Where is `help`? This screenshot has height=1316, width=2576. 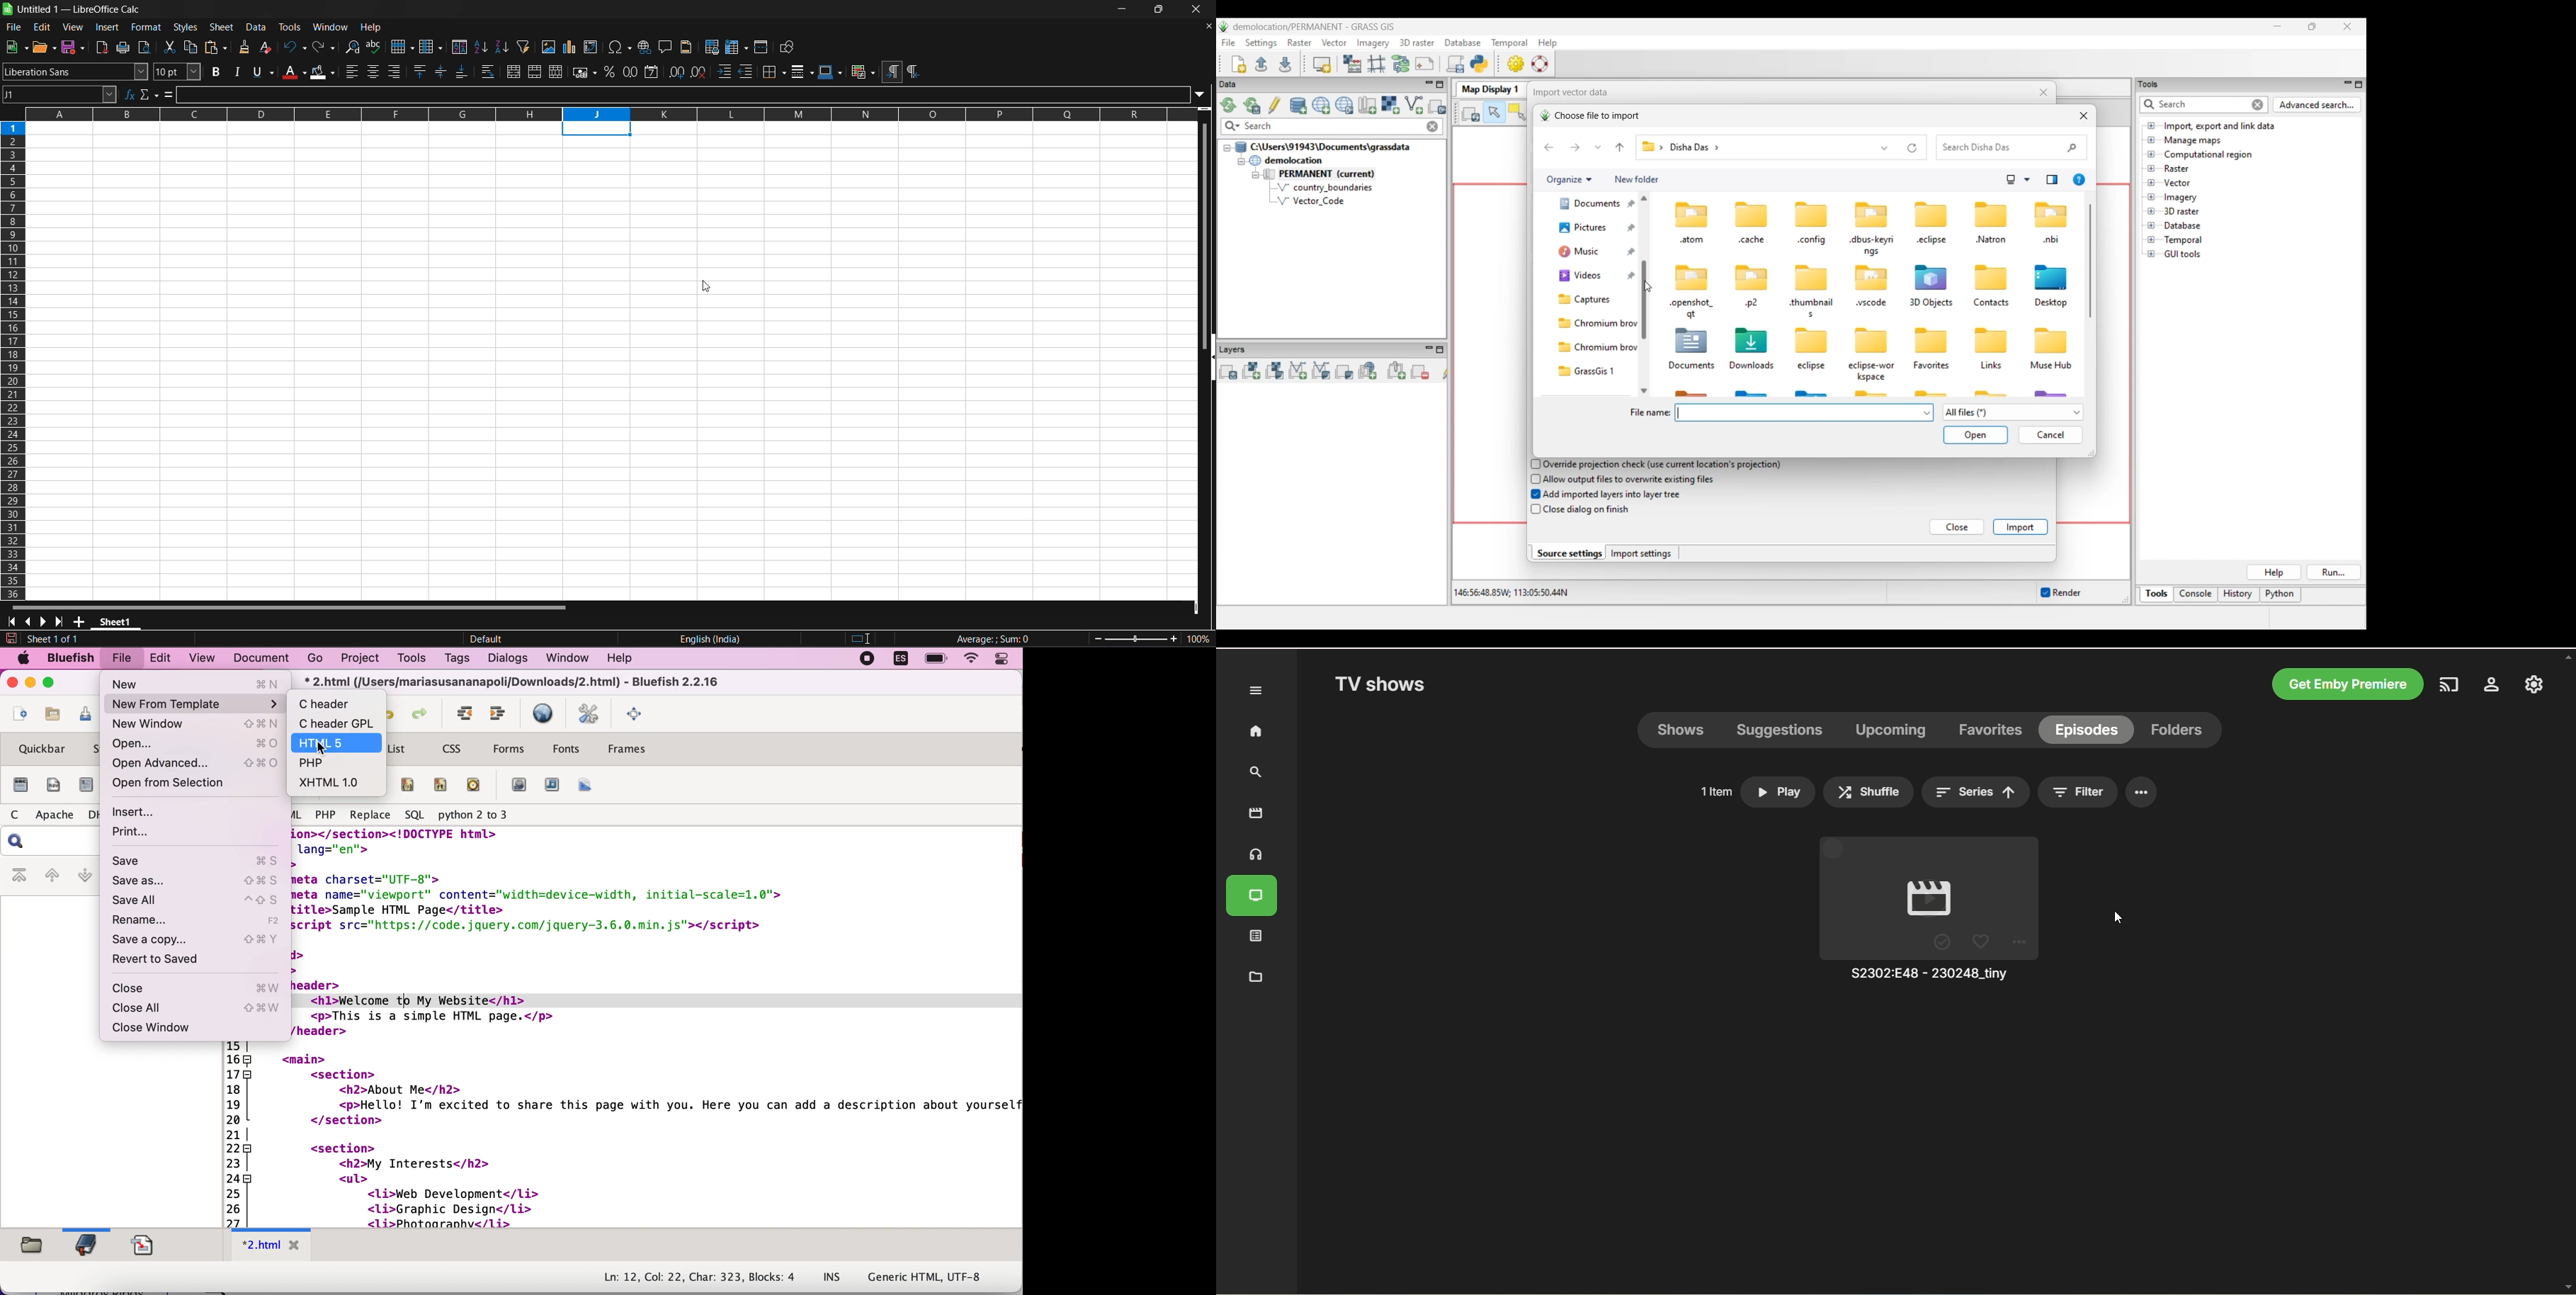
help is located at coordinates (620, 660).